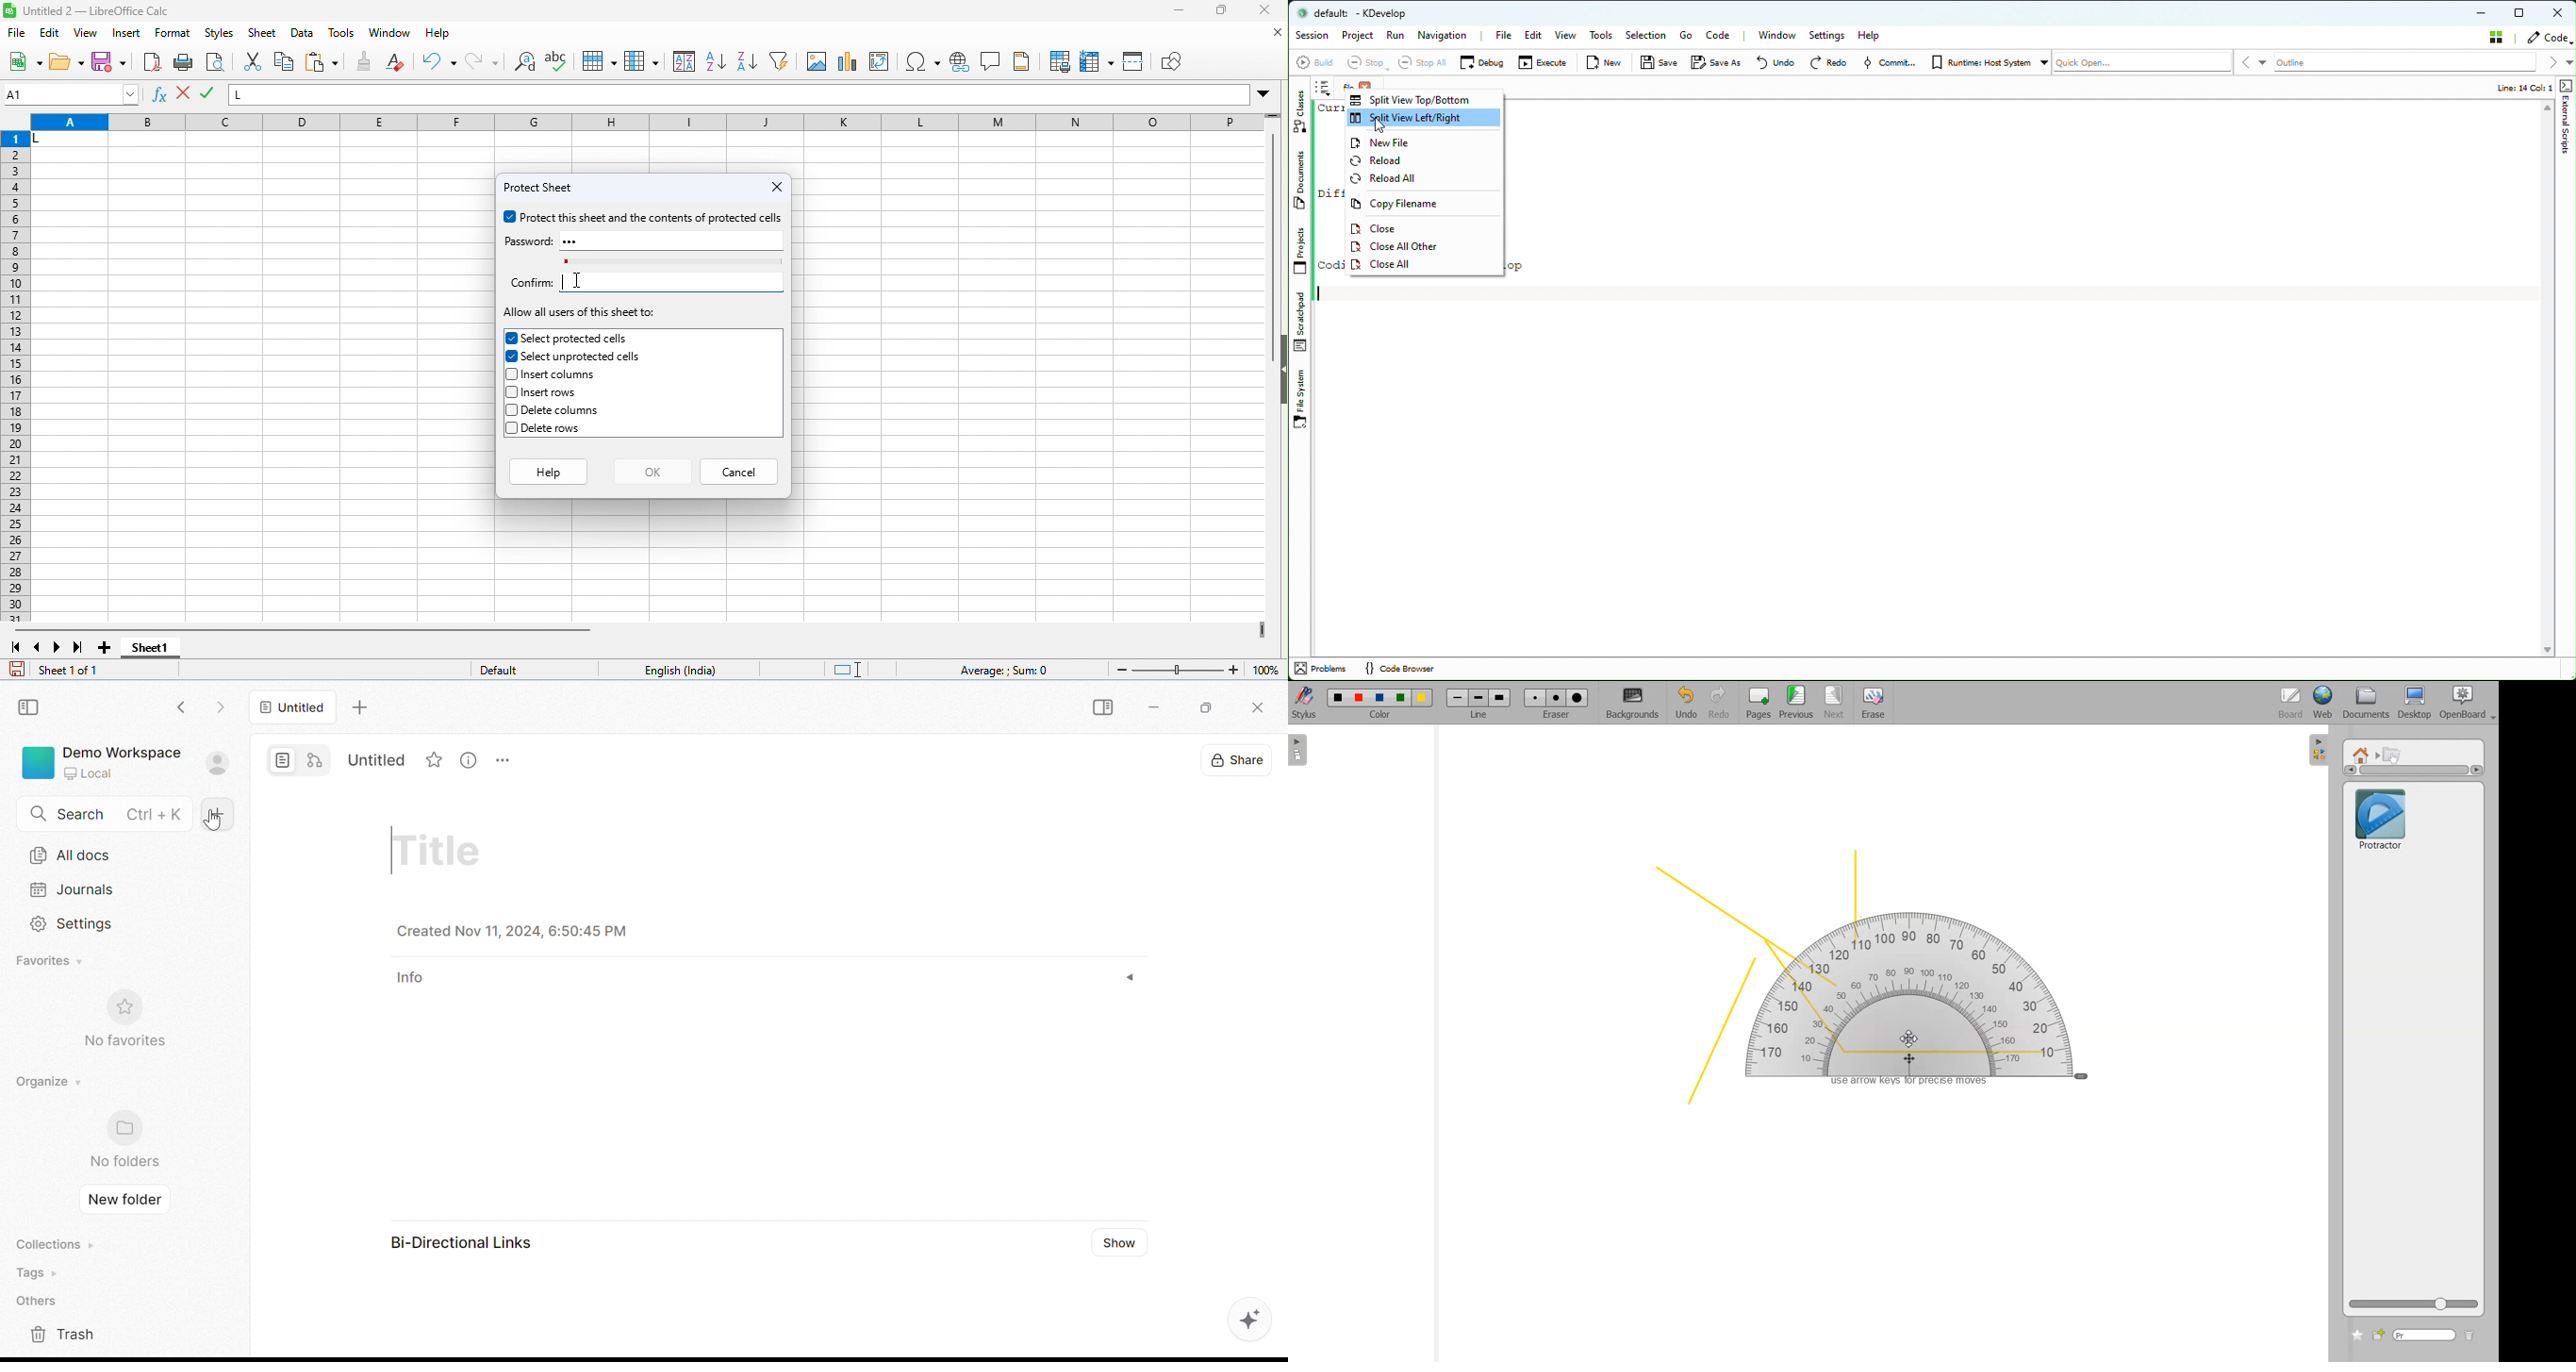 The image size is (2576, 1372). Describe the element at coordinates (91, 771) in the screenshot. I see `Local` at that location.